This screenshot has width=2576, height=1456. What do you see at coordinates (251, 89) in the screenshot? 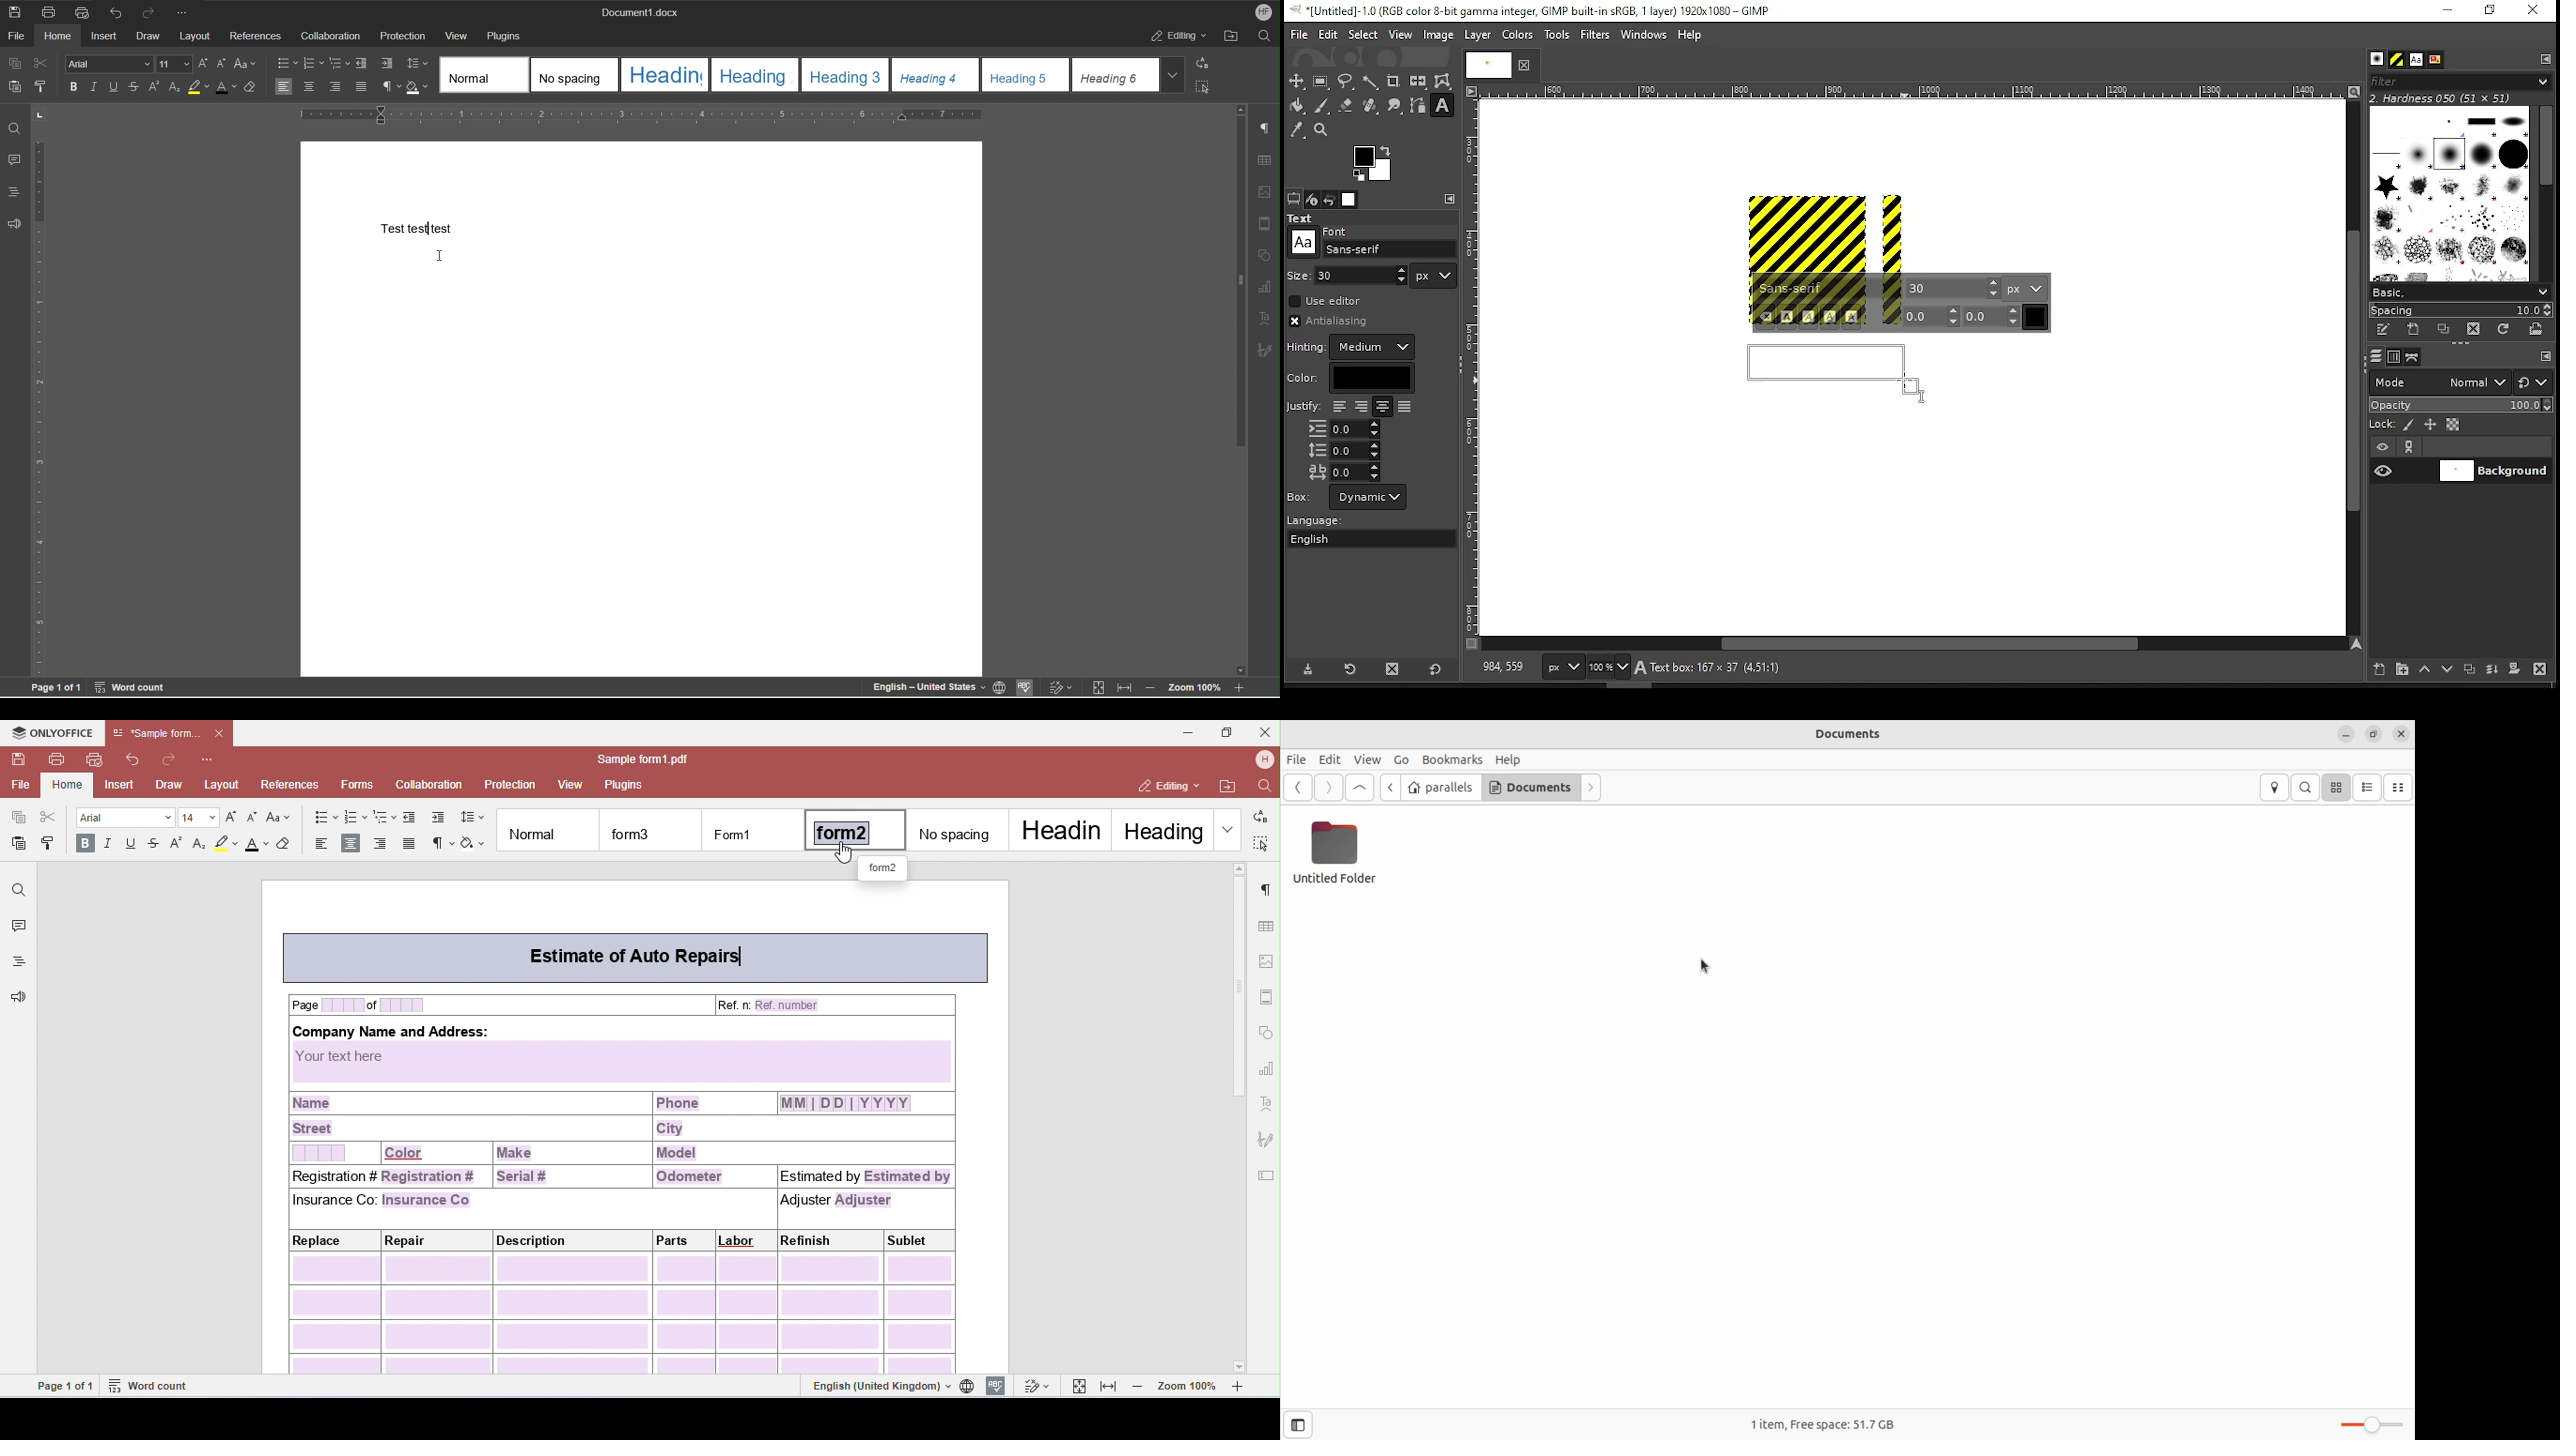
I see `Erase Style` at bounding box center [251, 89].